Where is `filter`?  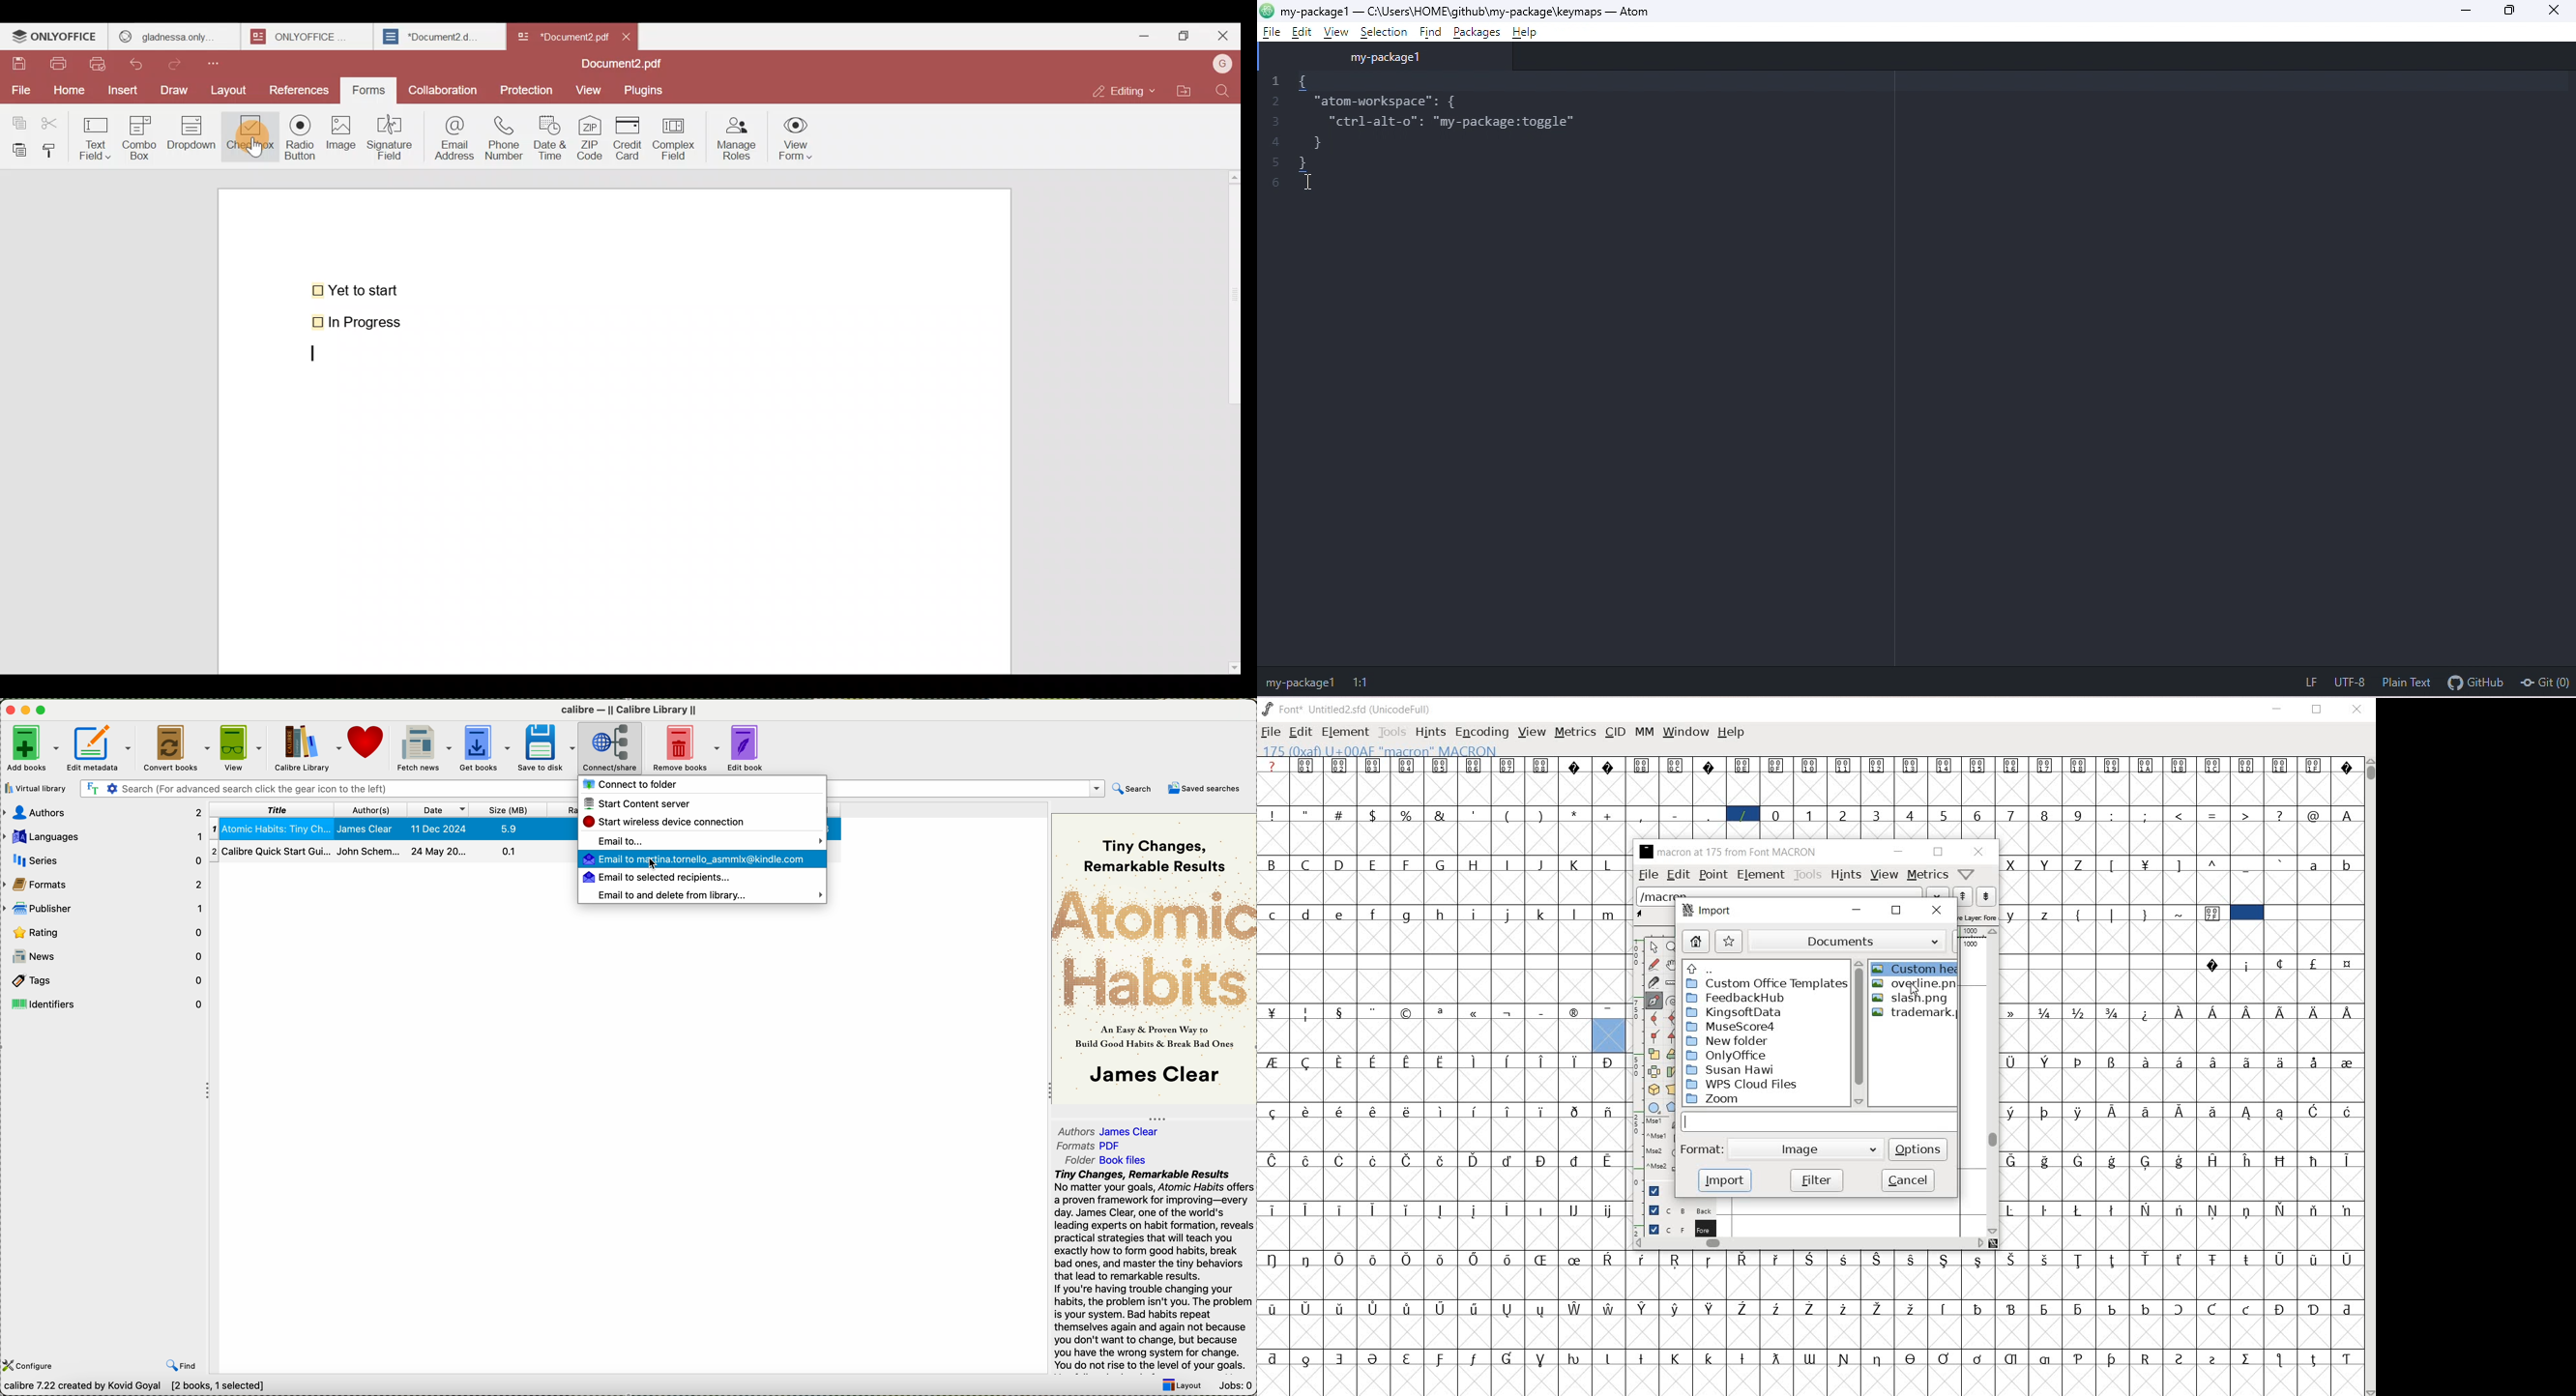
filter is located at coordinates (1817, 1180).